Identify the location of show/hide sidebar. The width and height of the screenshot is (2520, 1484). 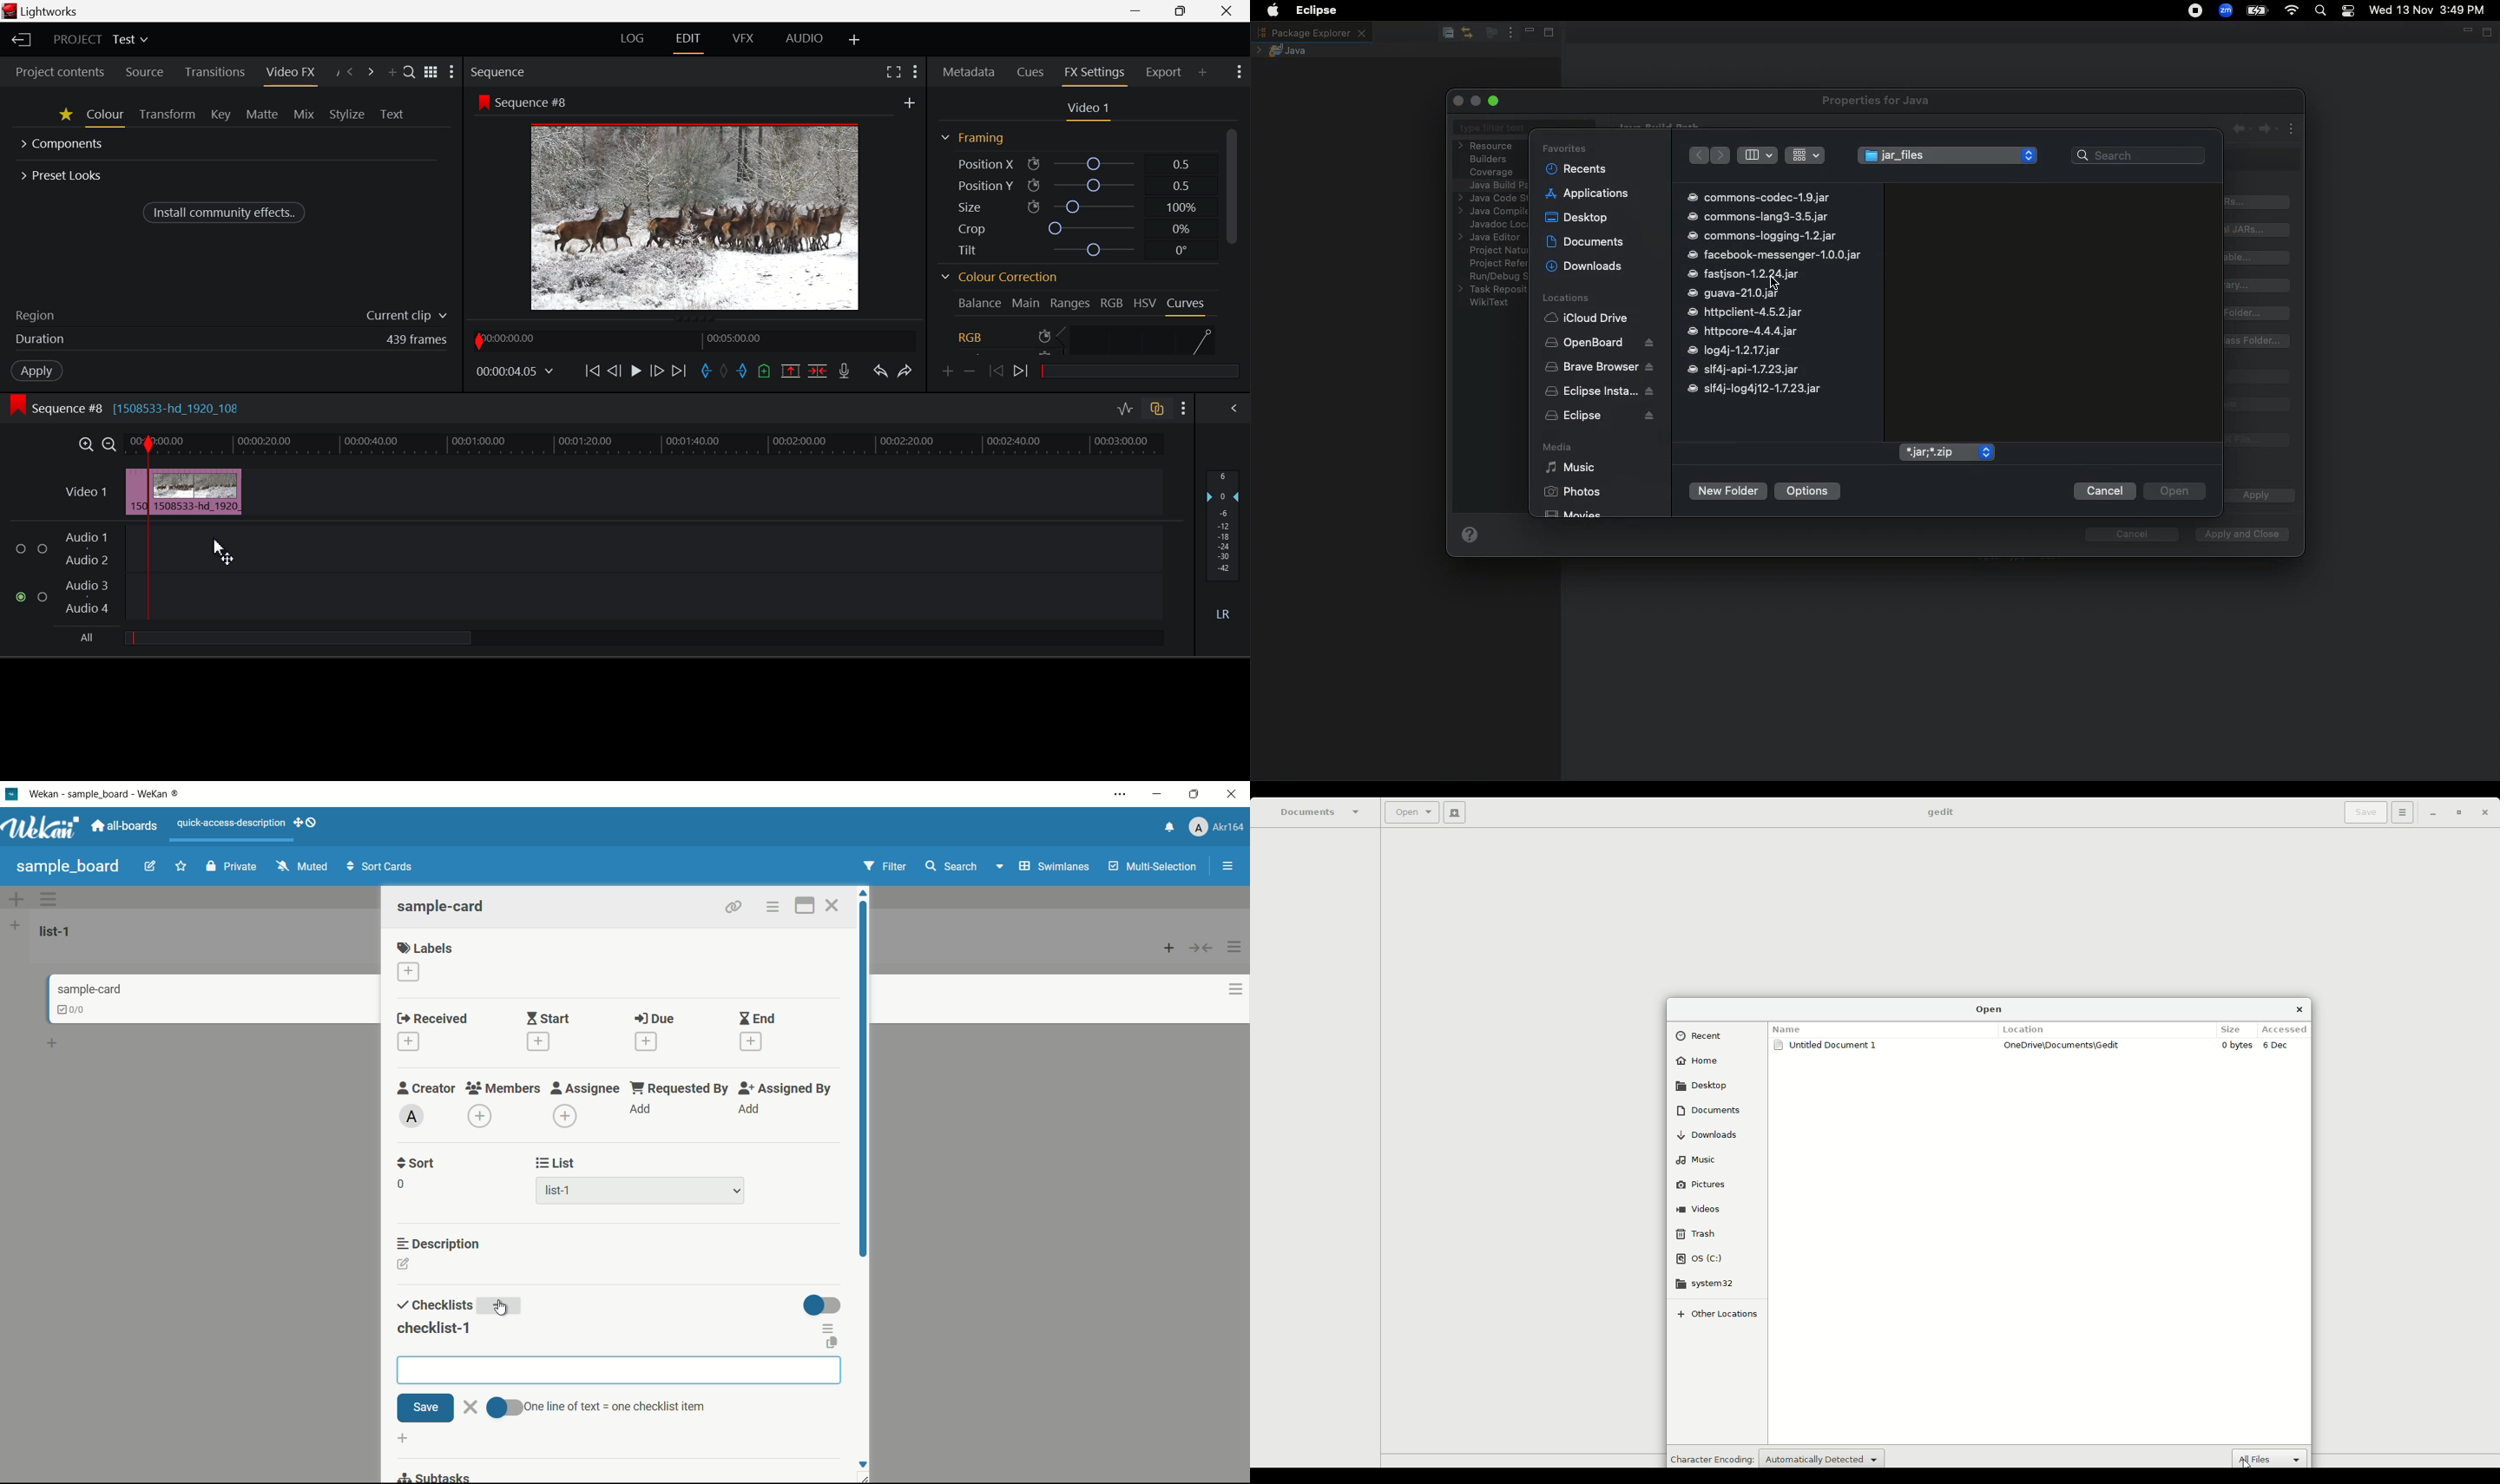
(1229, 866).